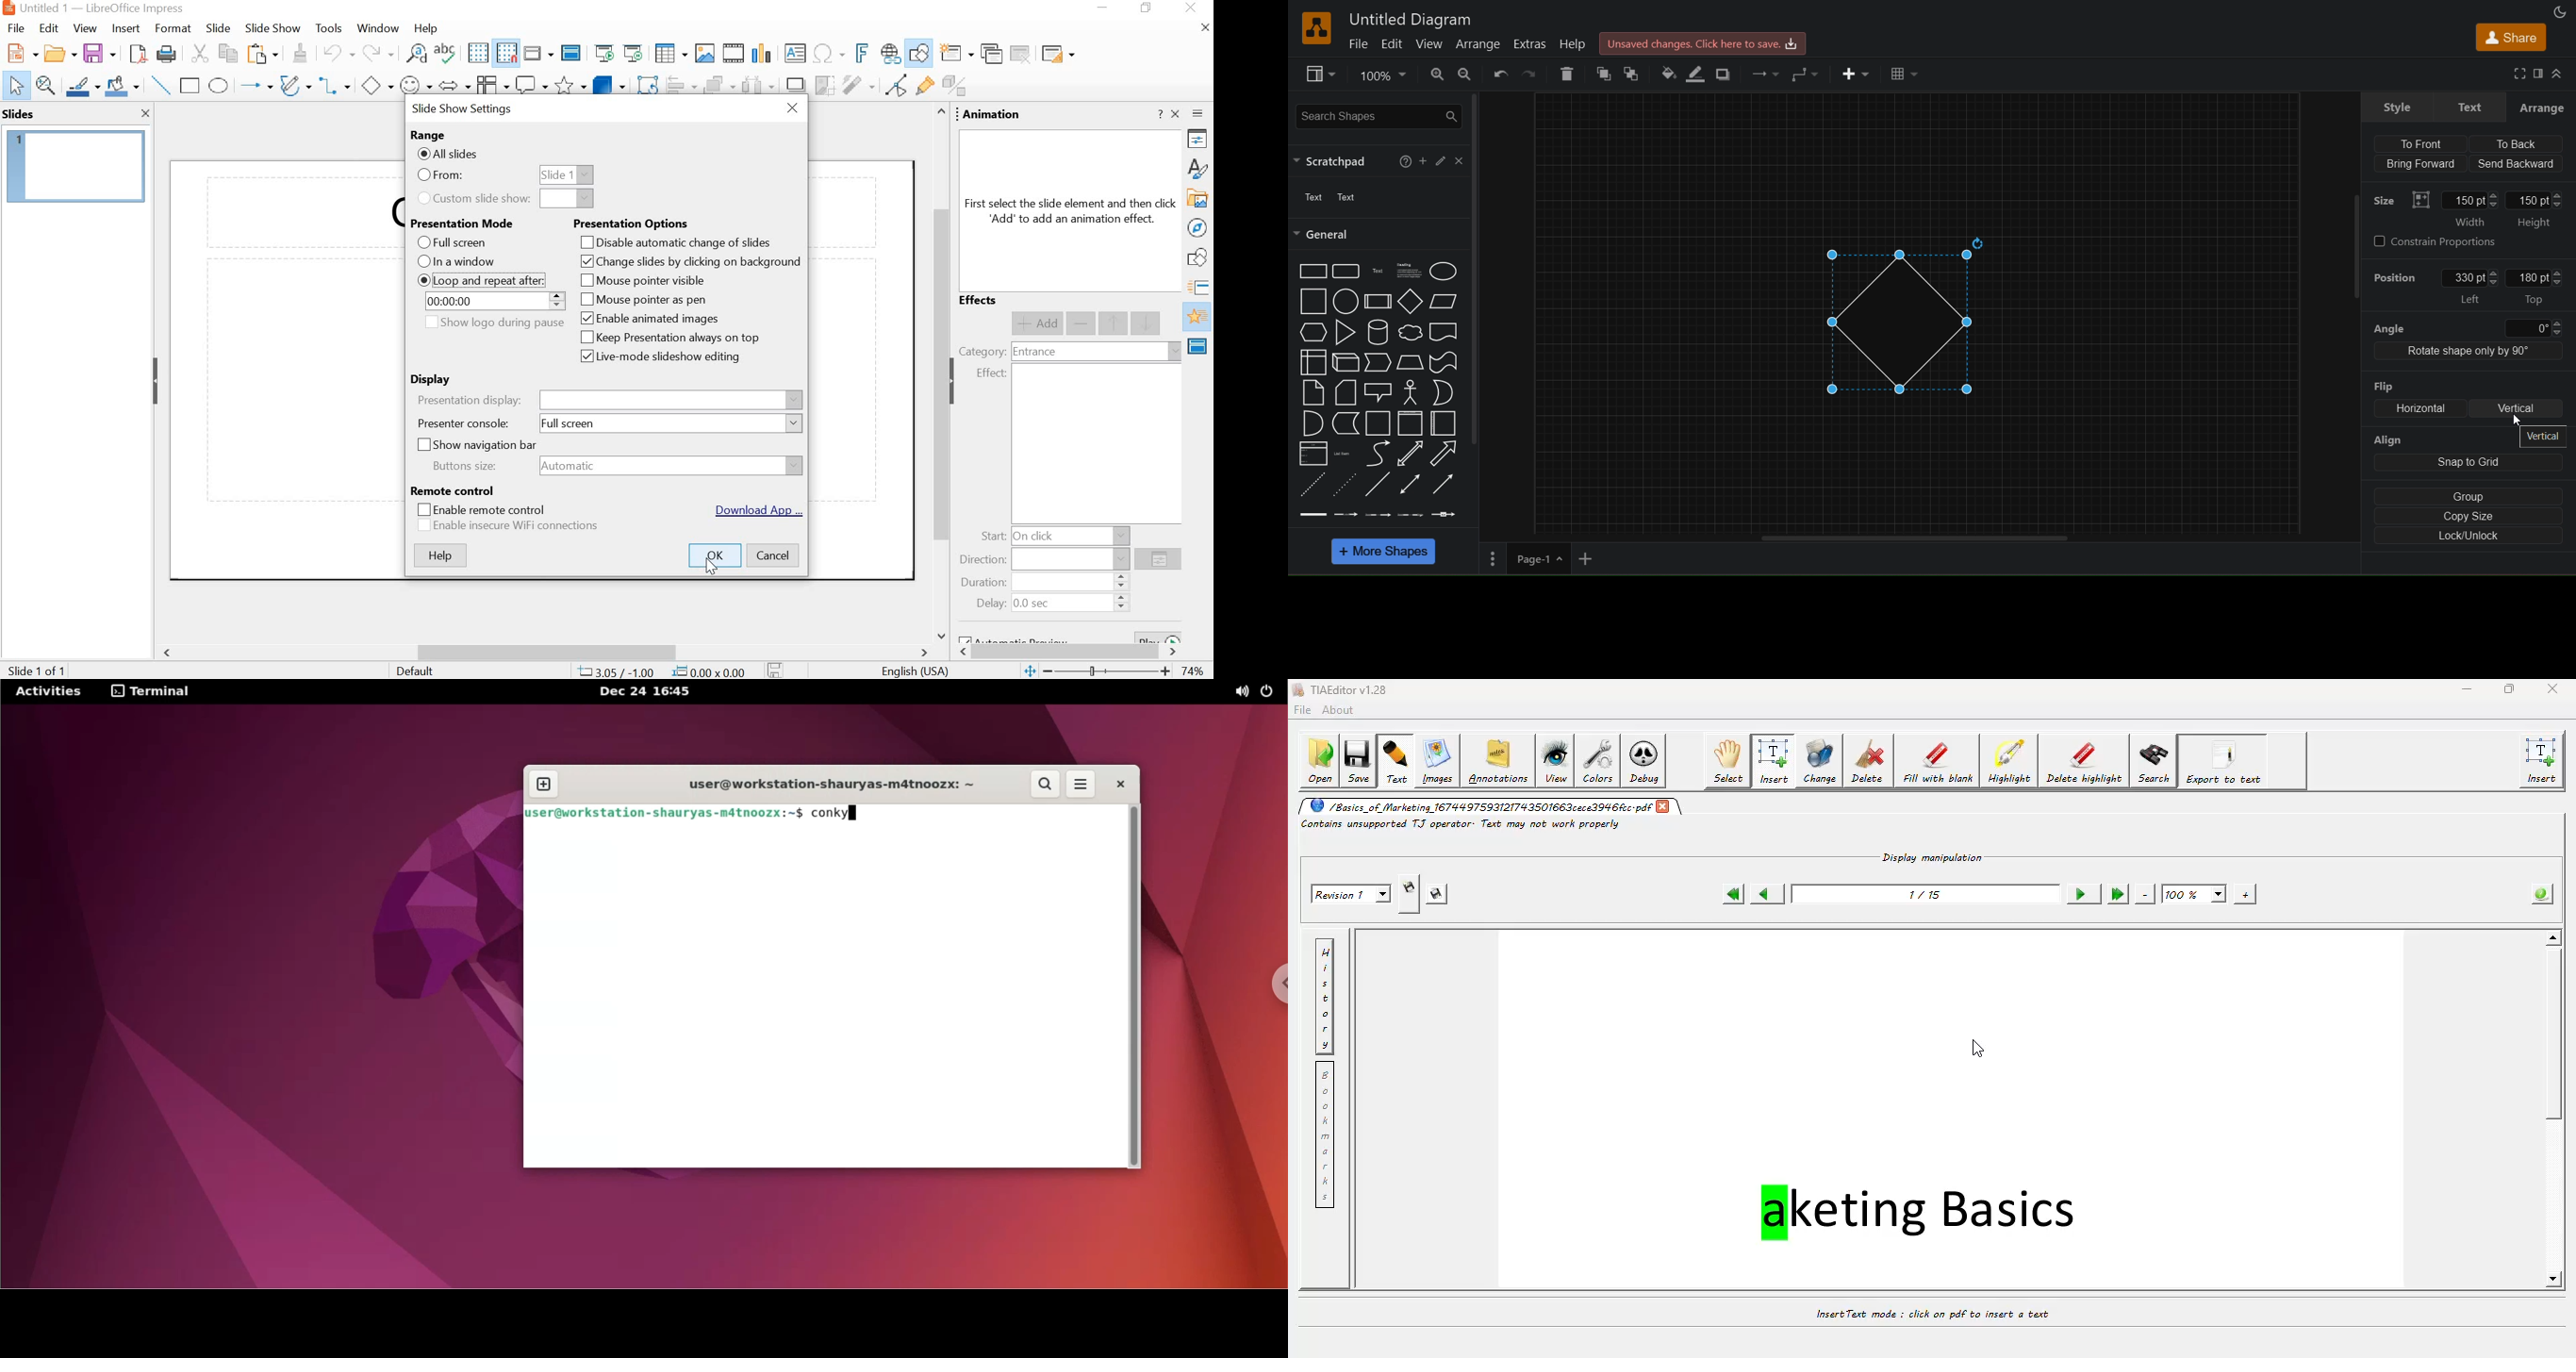 The image size is (2576, 1372). I want to click on insert line, so click(161, 85).